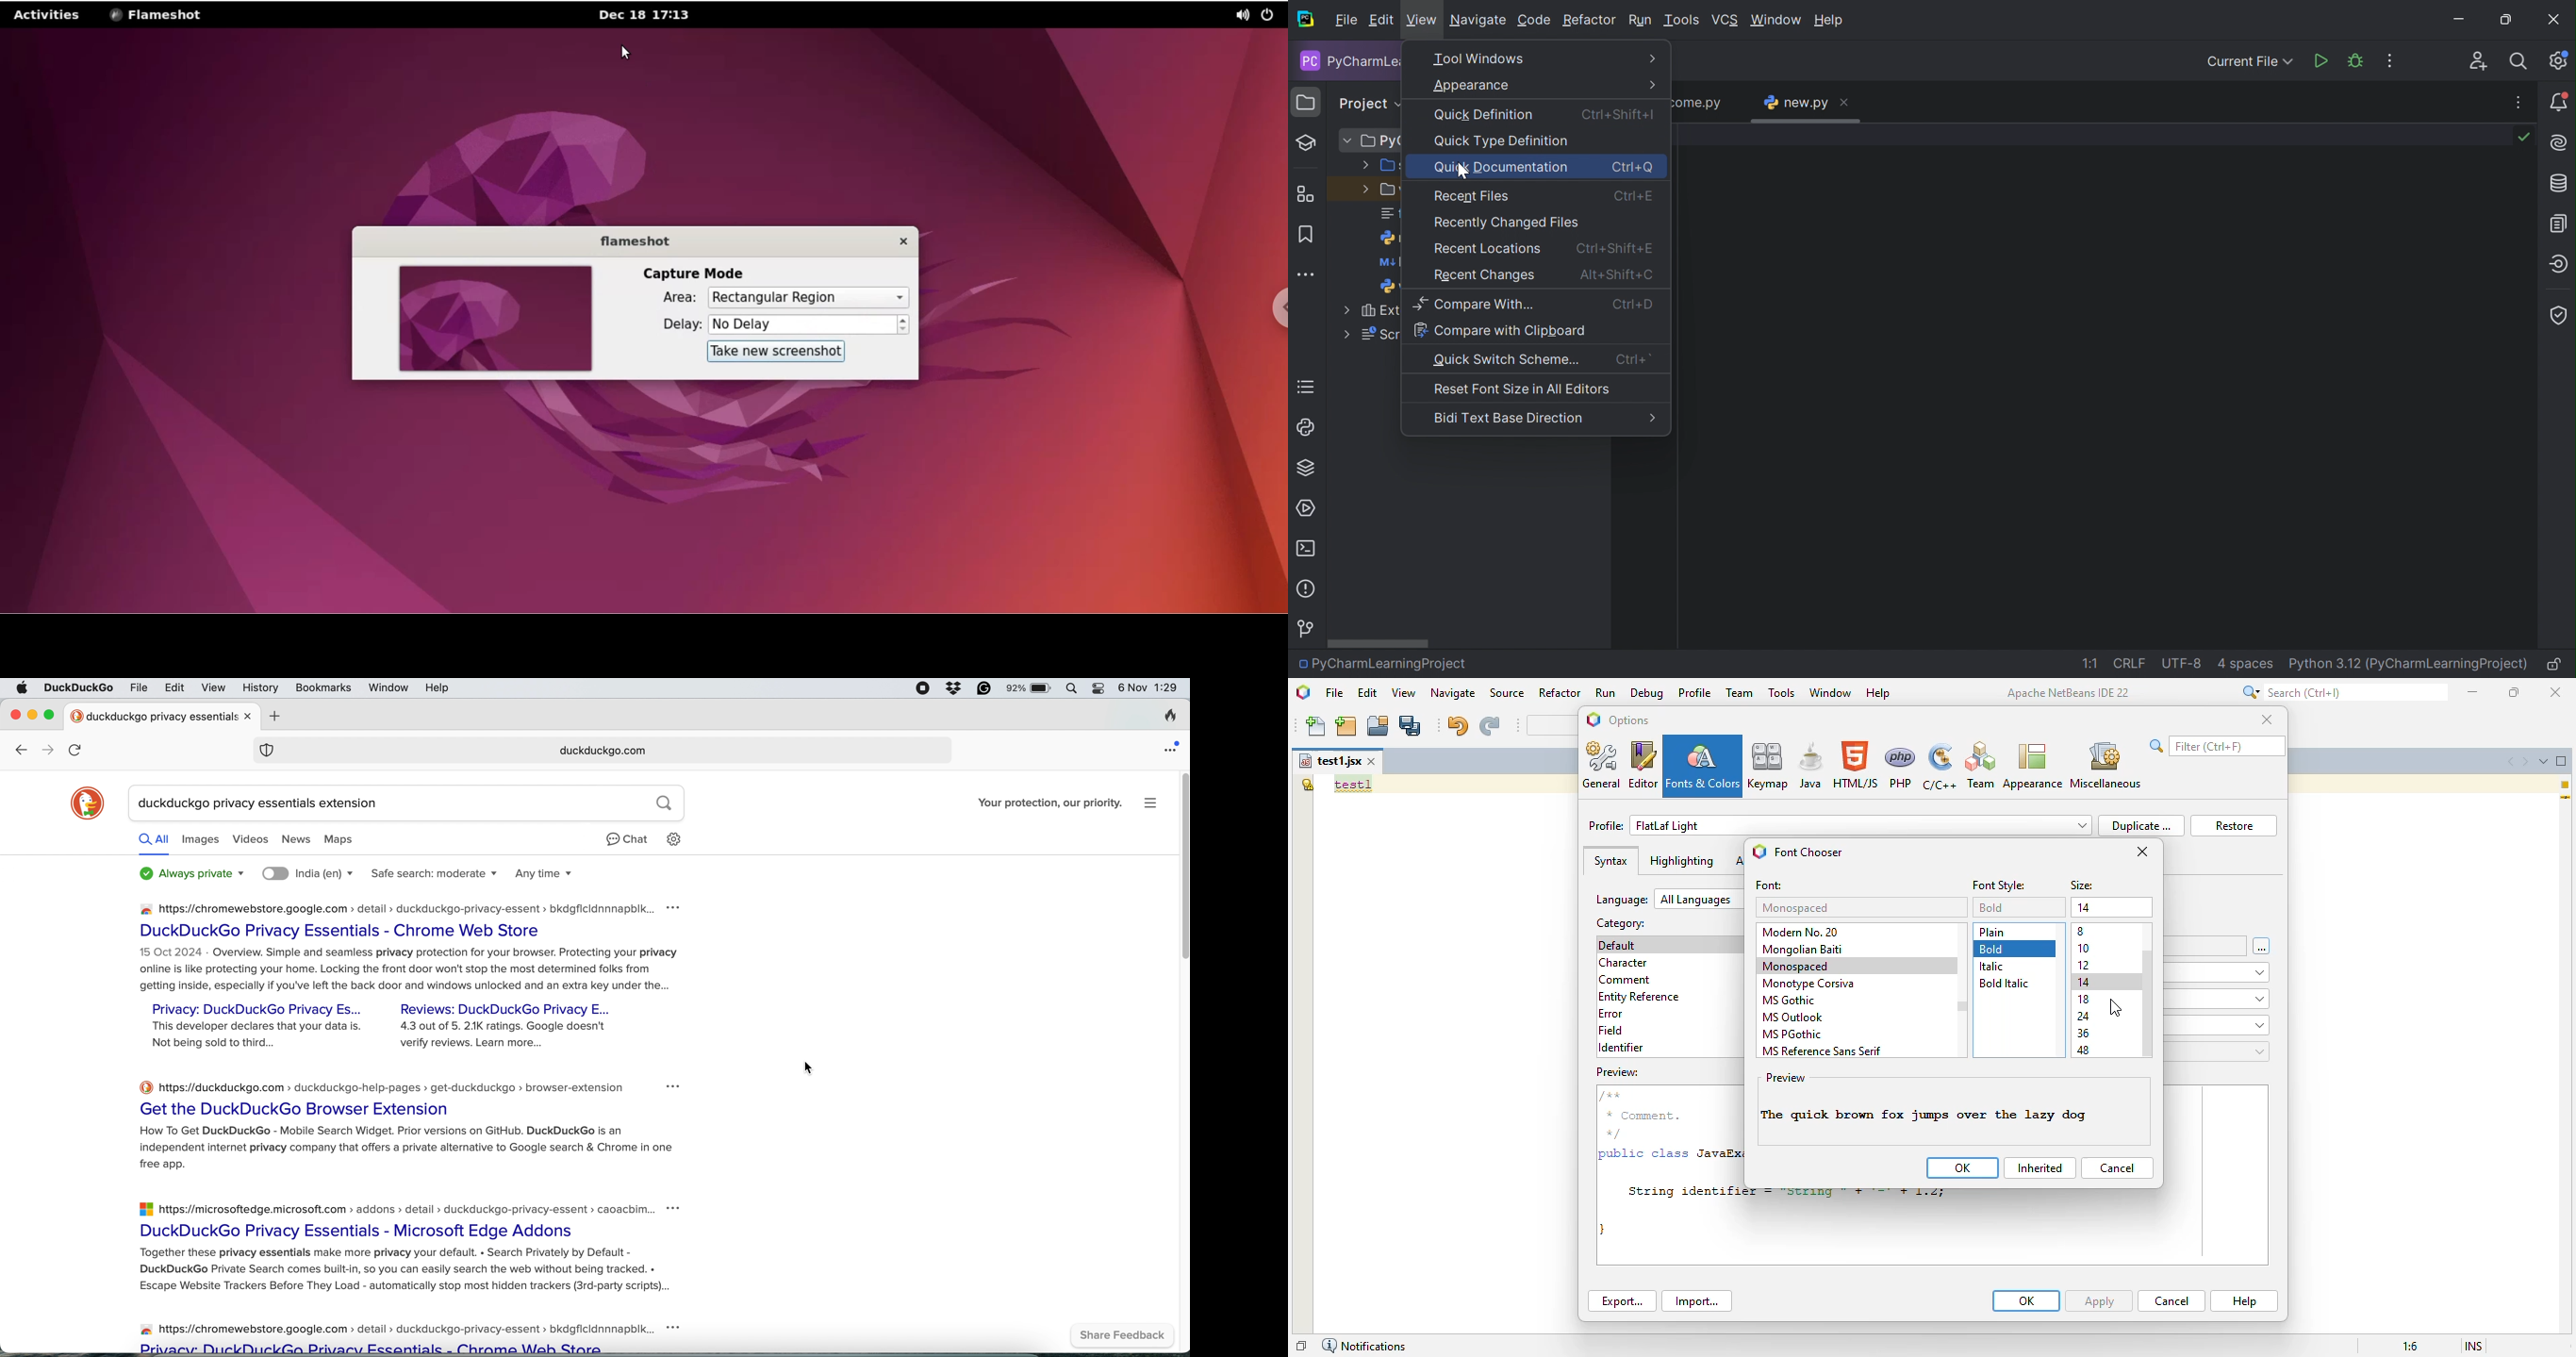 The height and width of the screenshot is (1372, 2576). Describe the element at coordinates (326, 688) in the screenshot. I see `bookmarks` at that location.